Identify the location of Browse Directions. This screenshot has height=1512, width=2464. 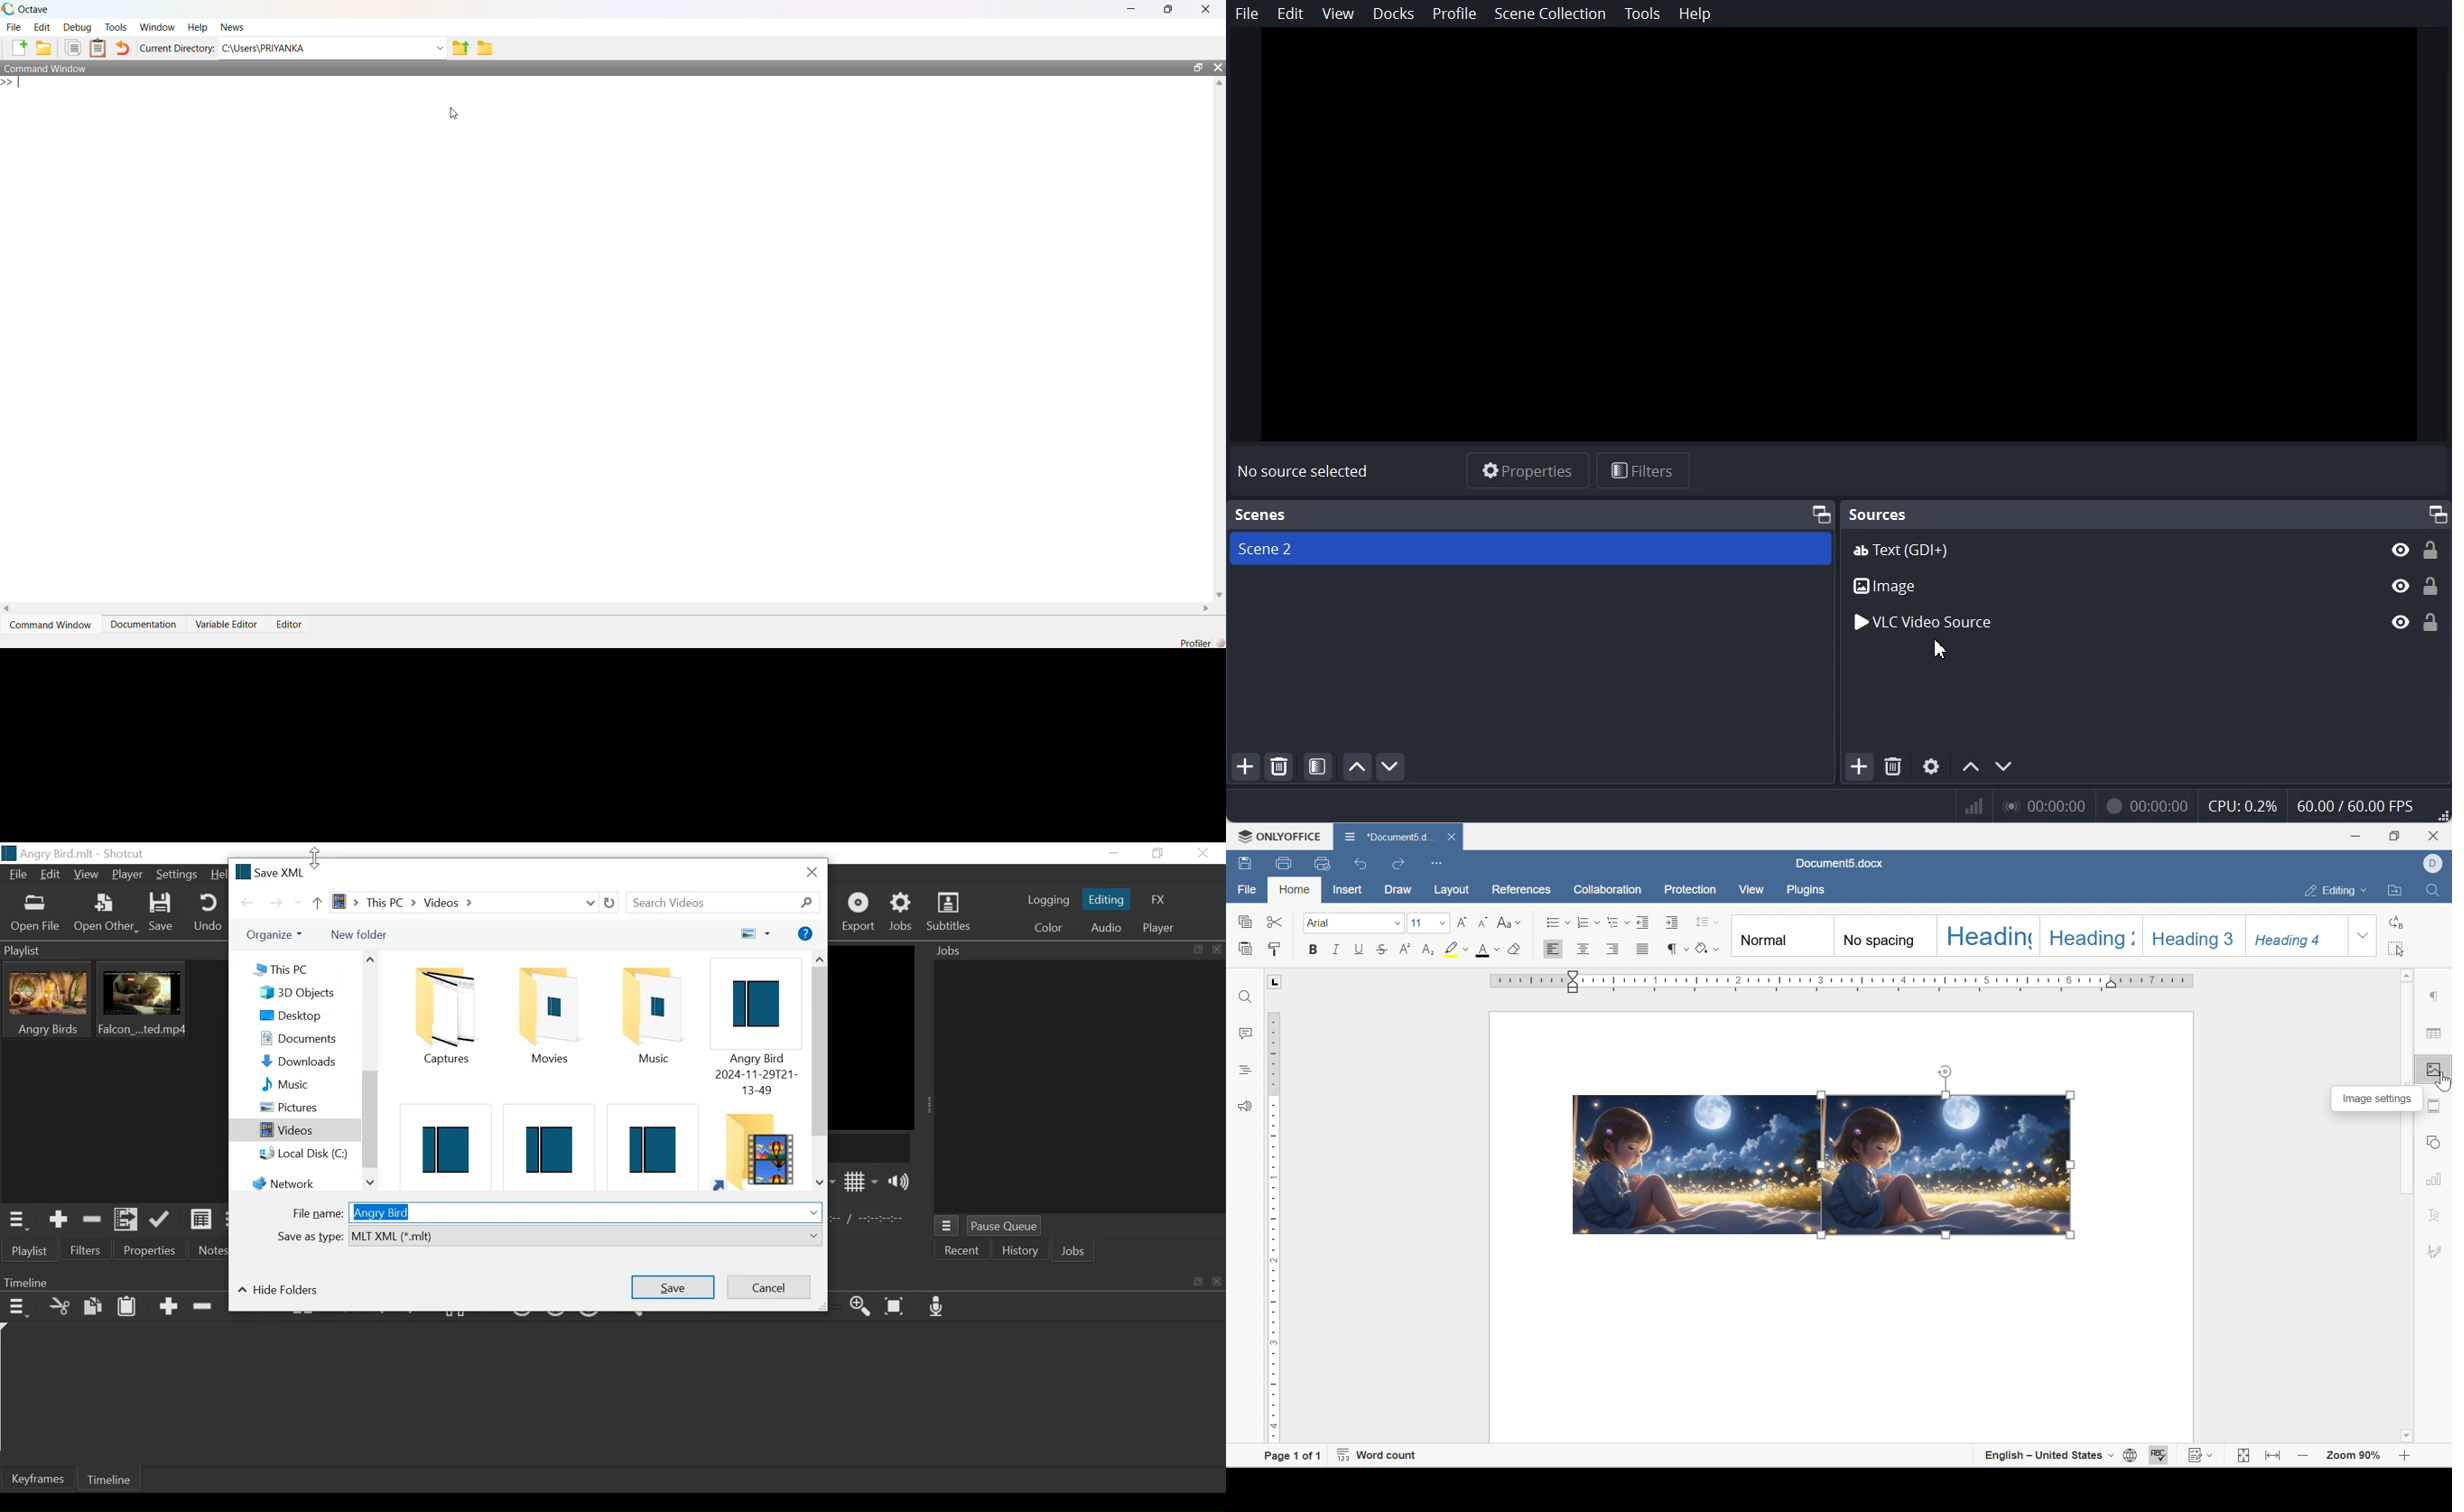
(485, 48).